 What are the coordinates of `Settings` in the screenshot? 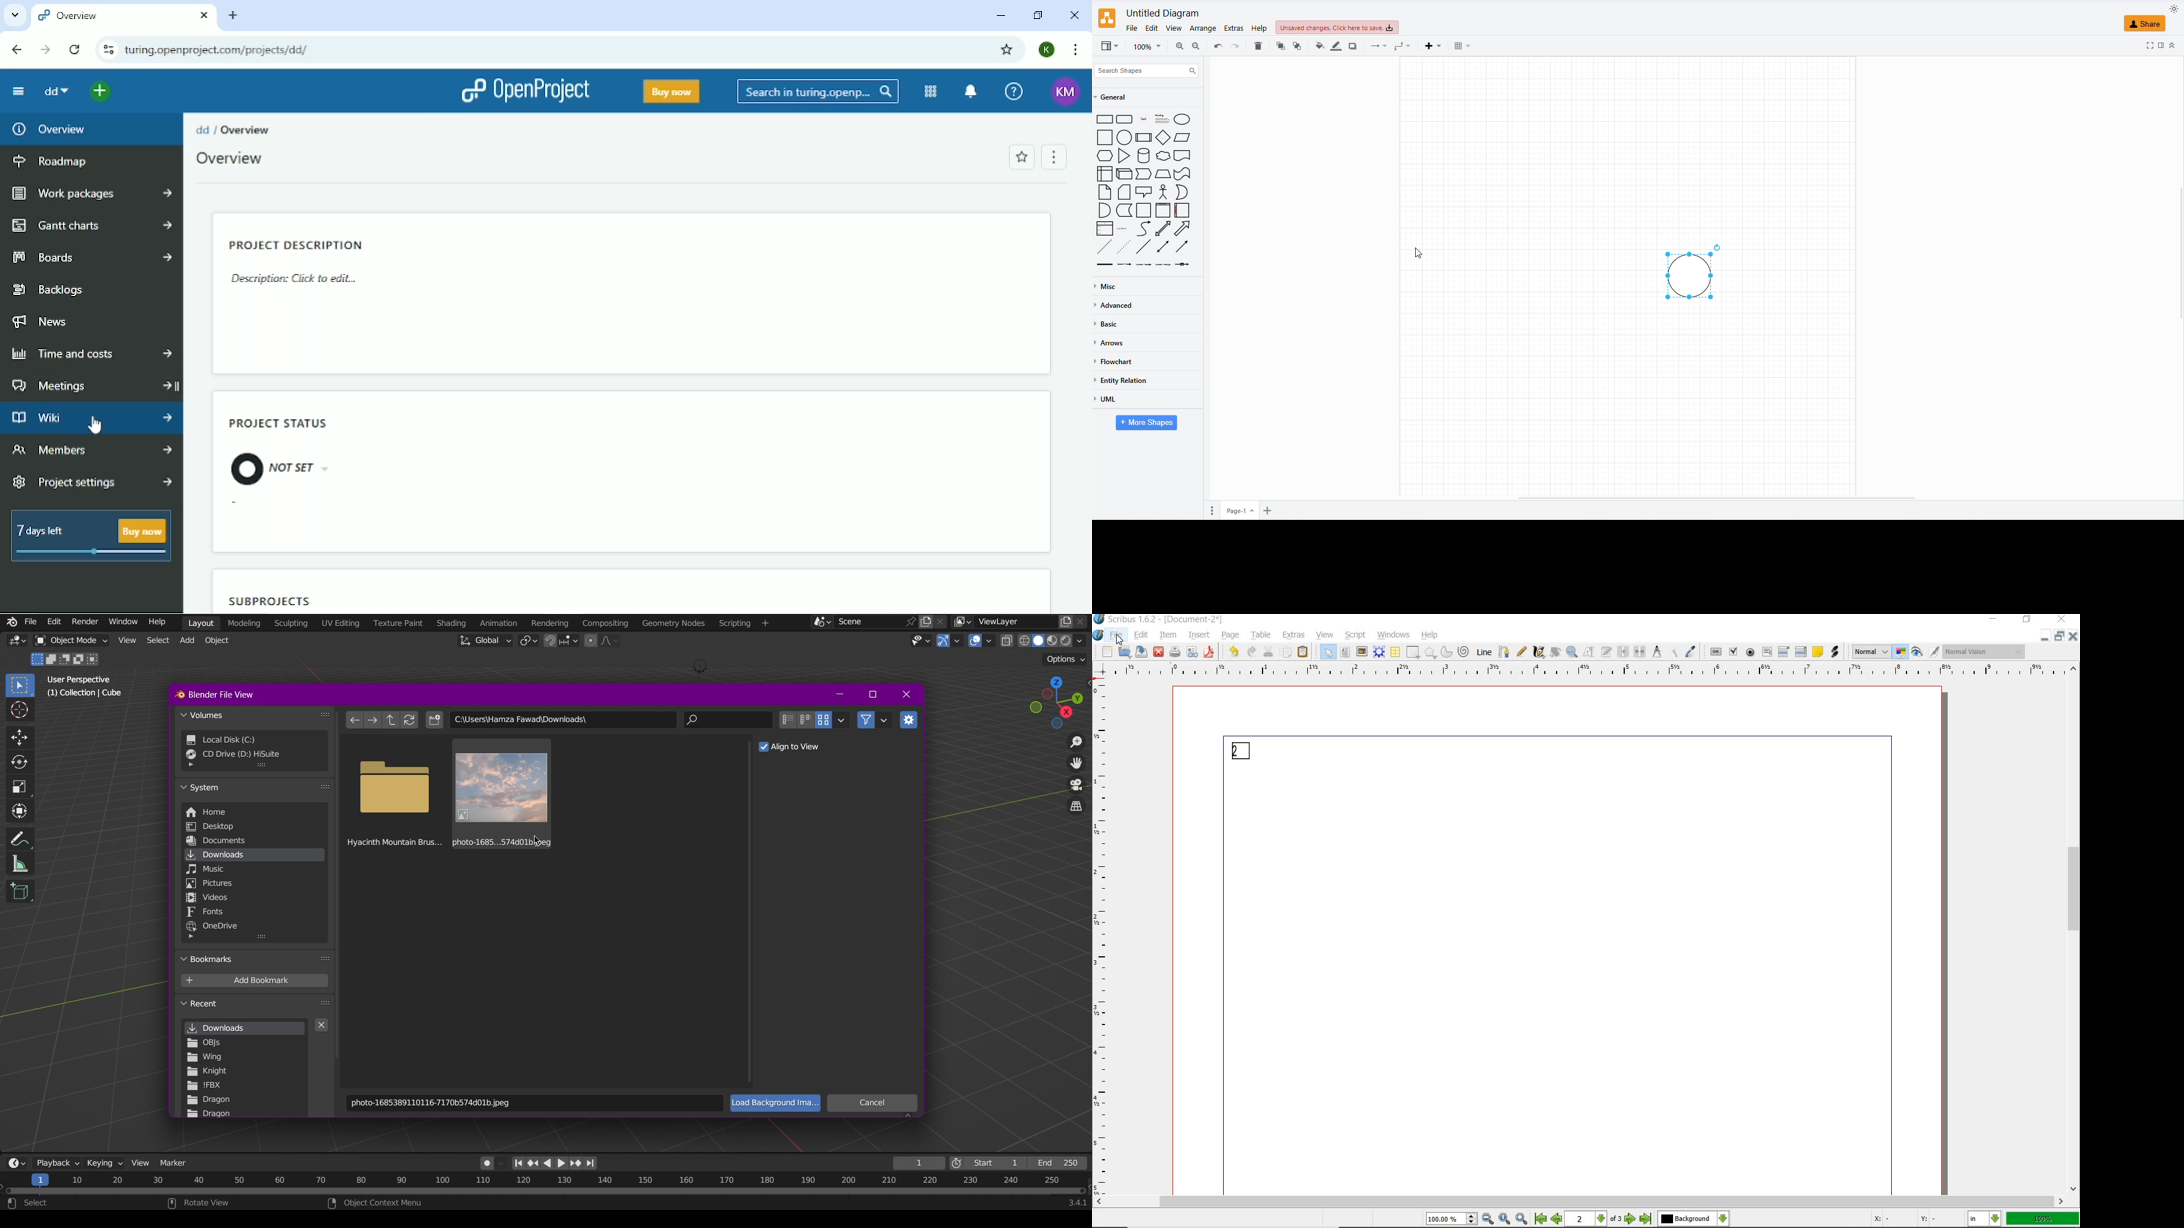 It's located at (910, 721).